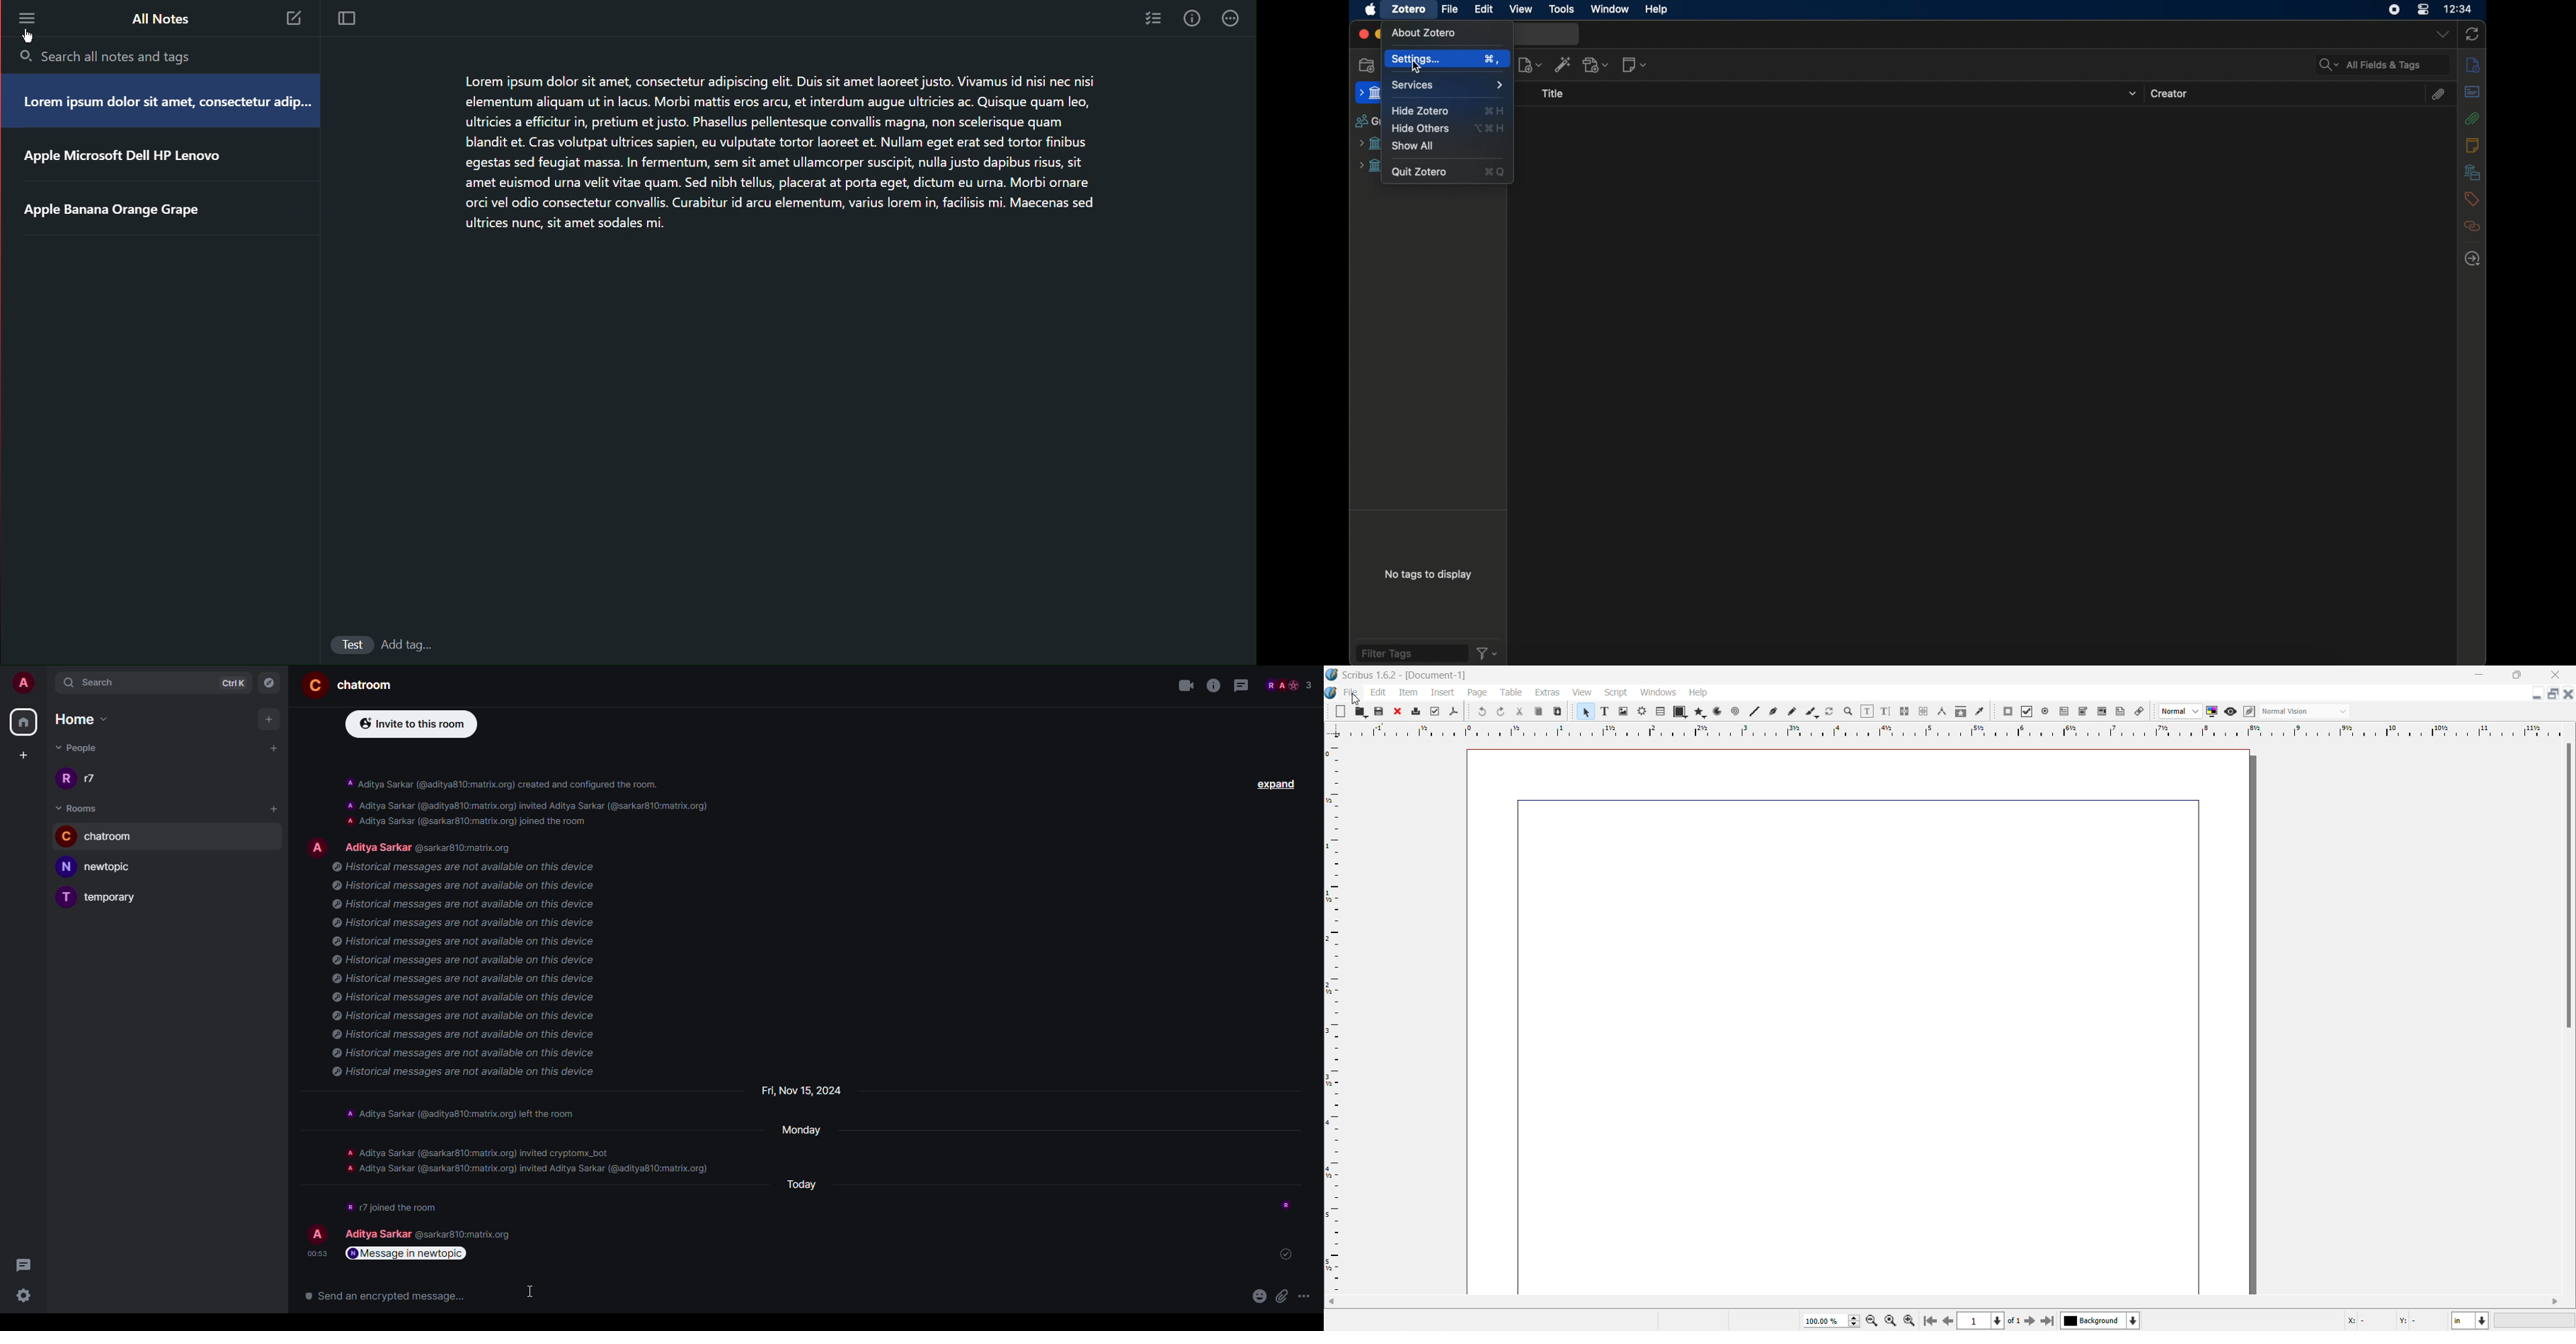  What do you see at coordinates (1658, 692) in the screenshot?
I see `Windows` at bounding box center [1658, 692].